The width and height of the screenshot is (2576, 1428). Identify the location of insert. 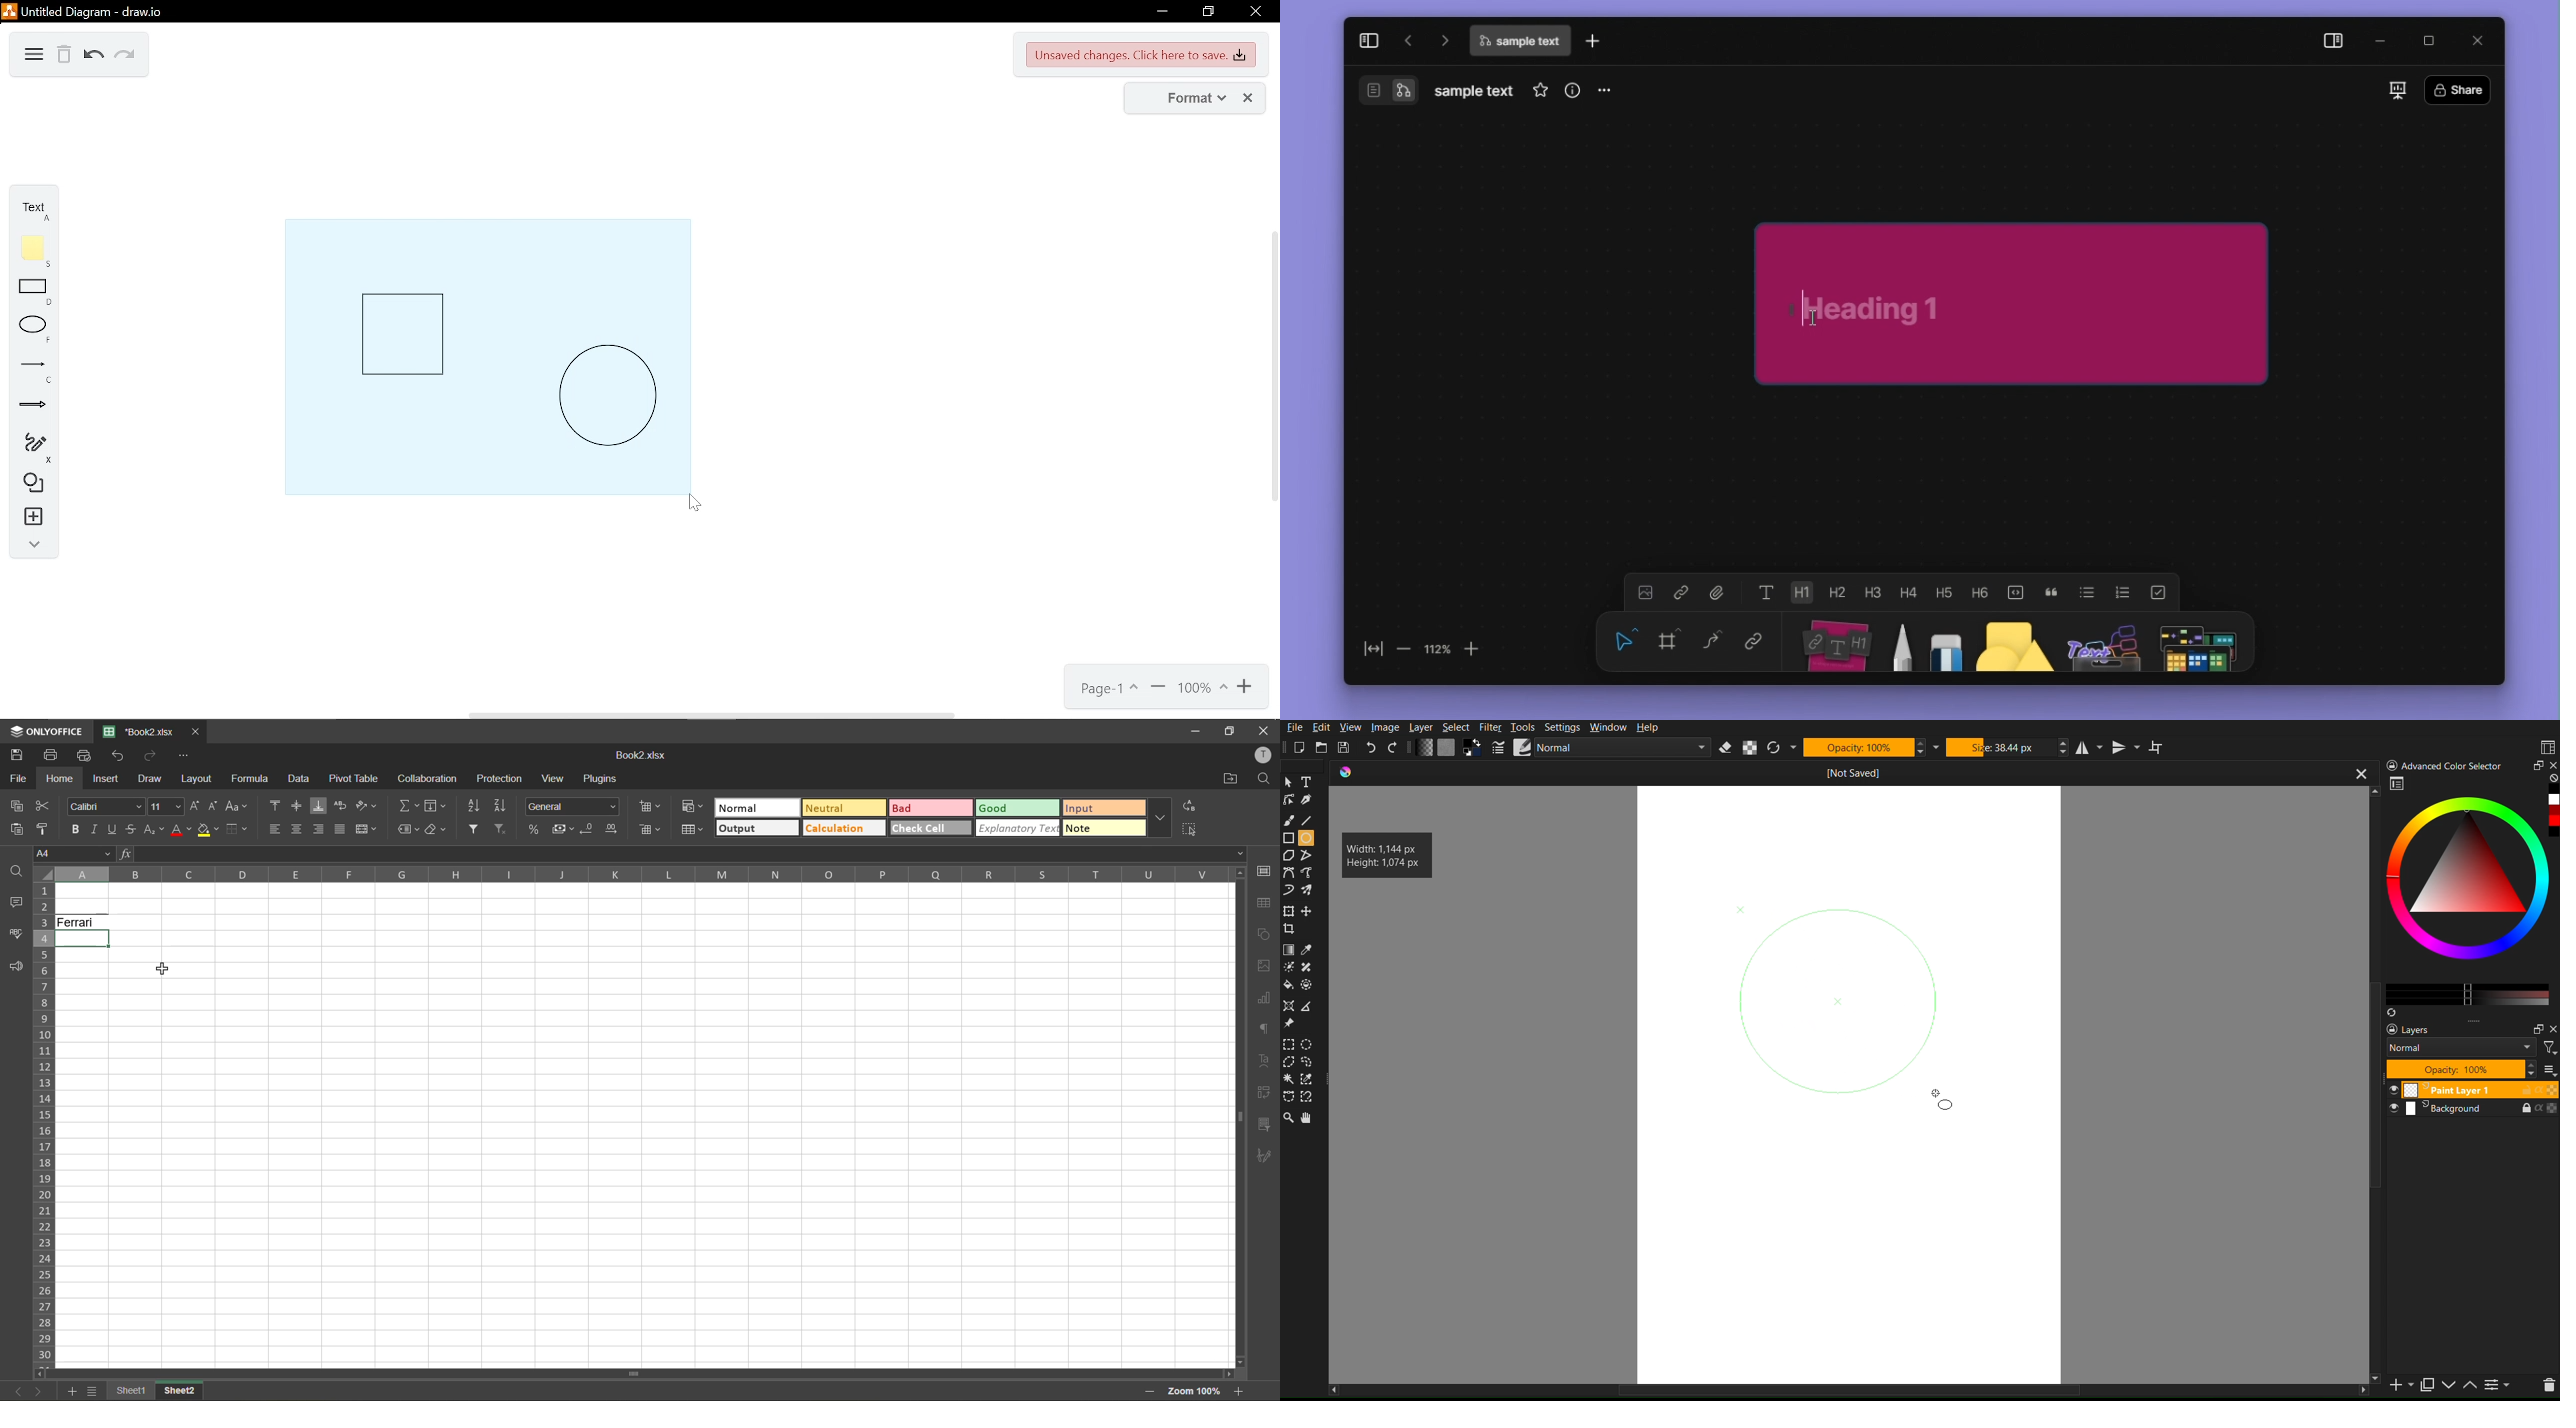
(28, 518).